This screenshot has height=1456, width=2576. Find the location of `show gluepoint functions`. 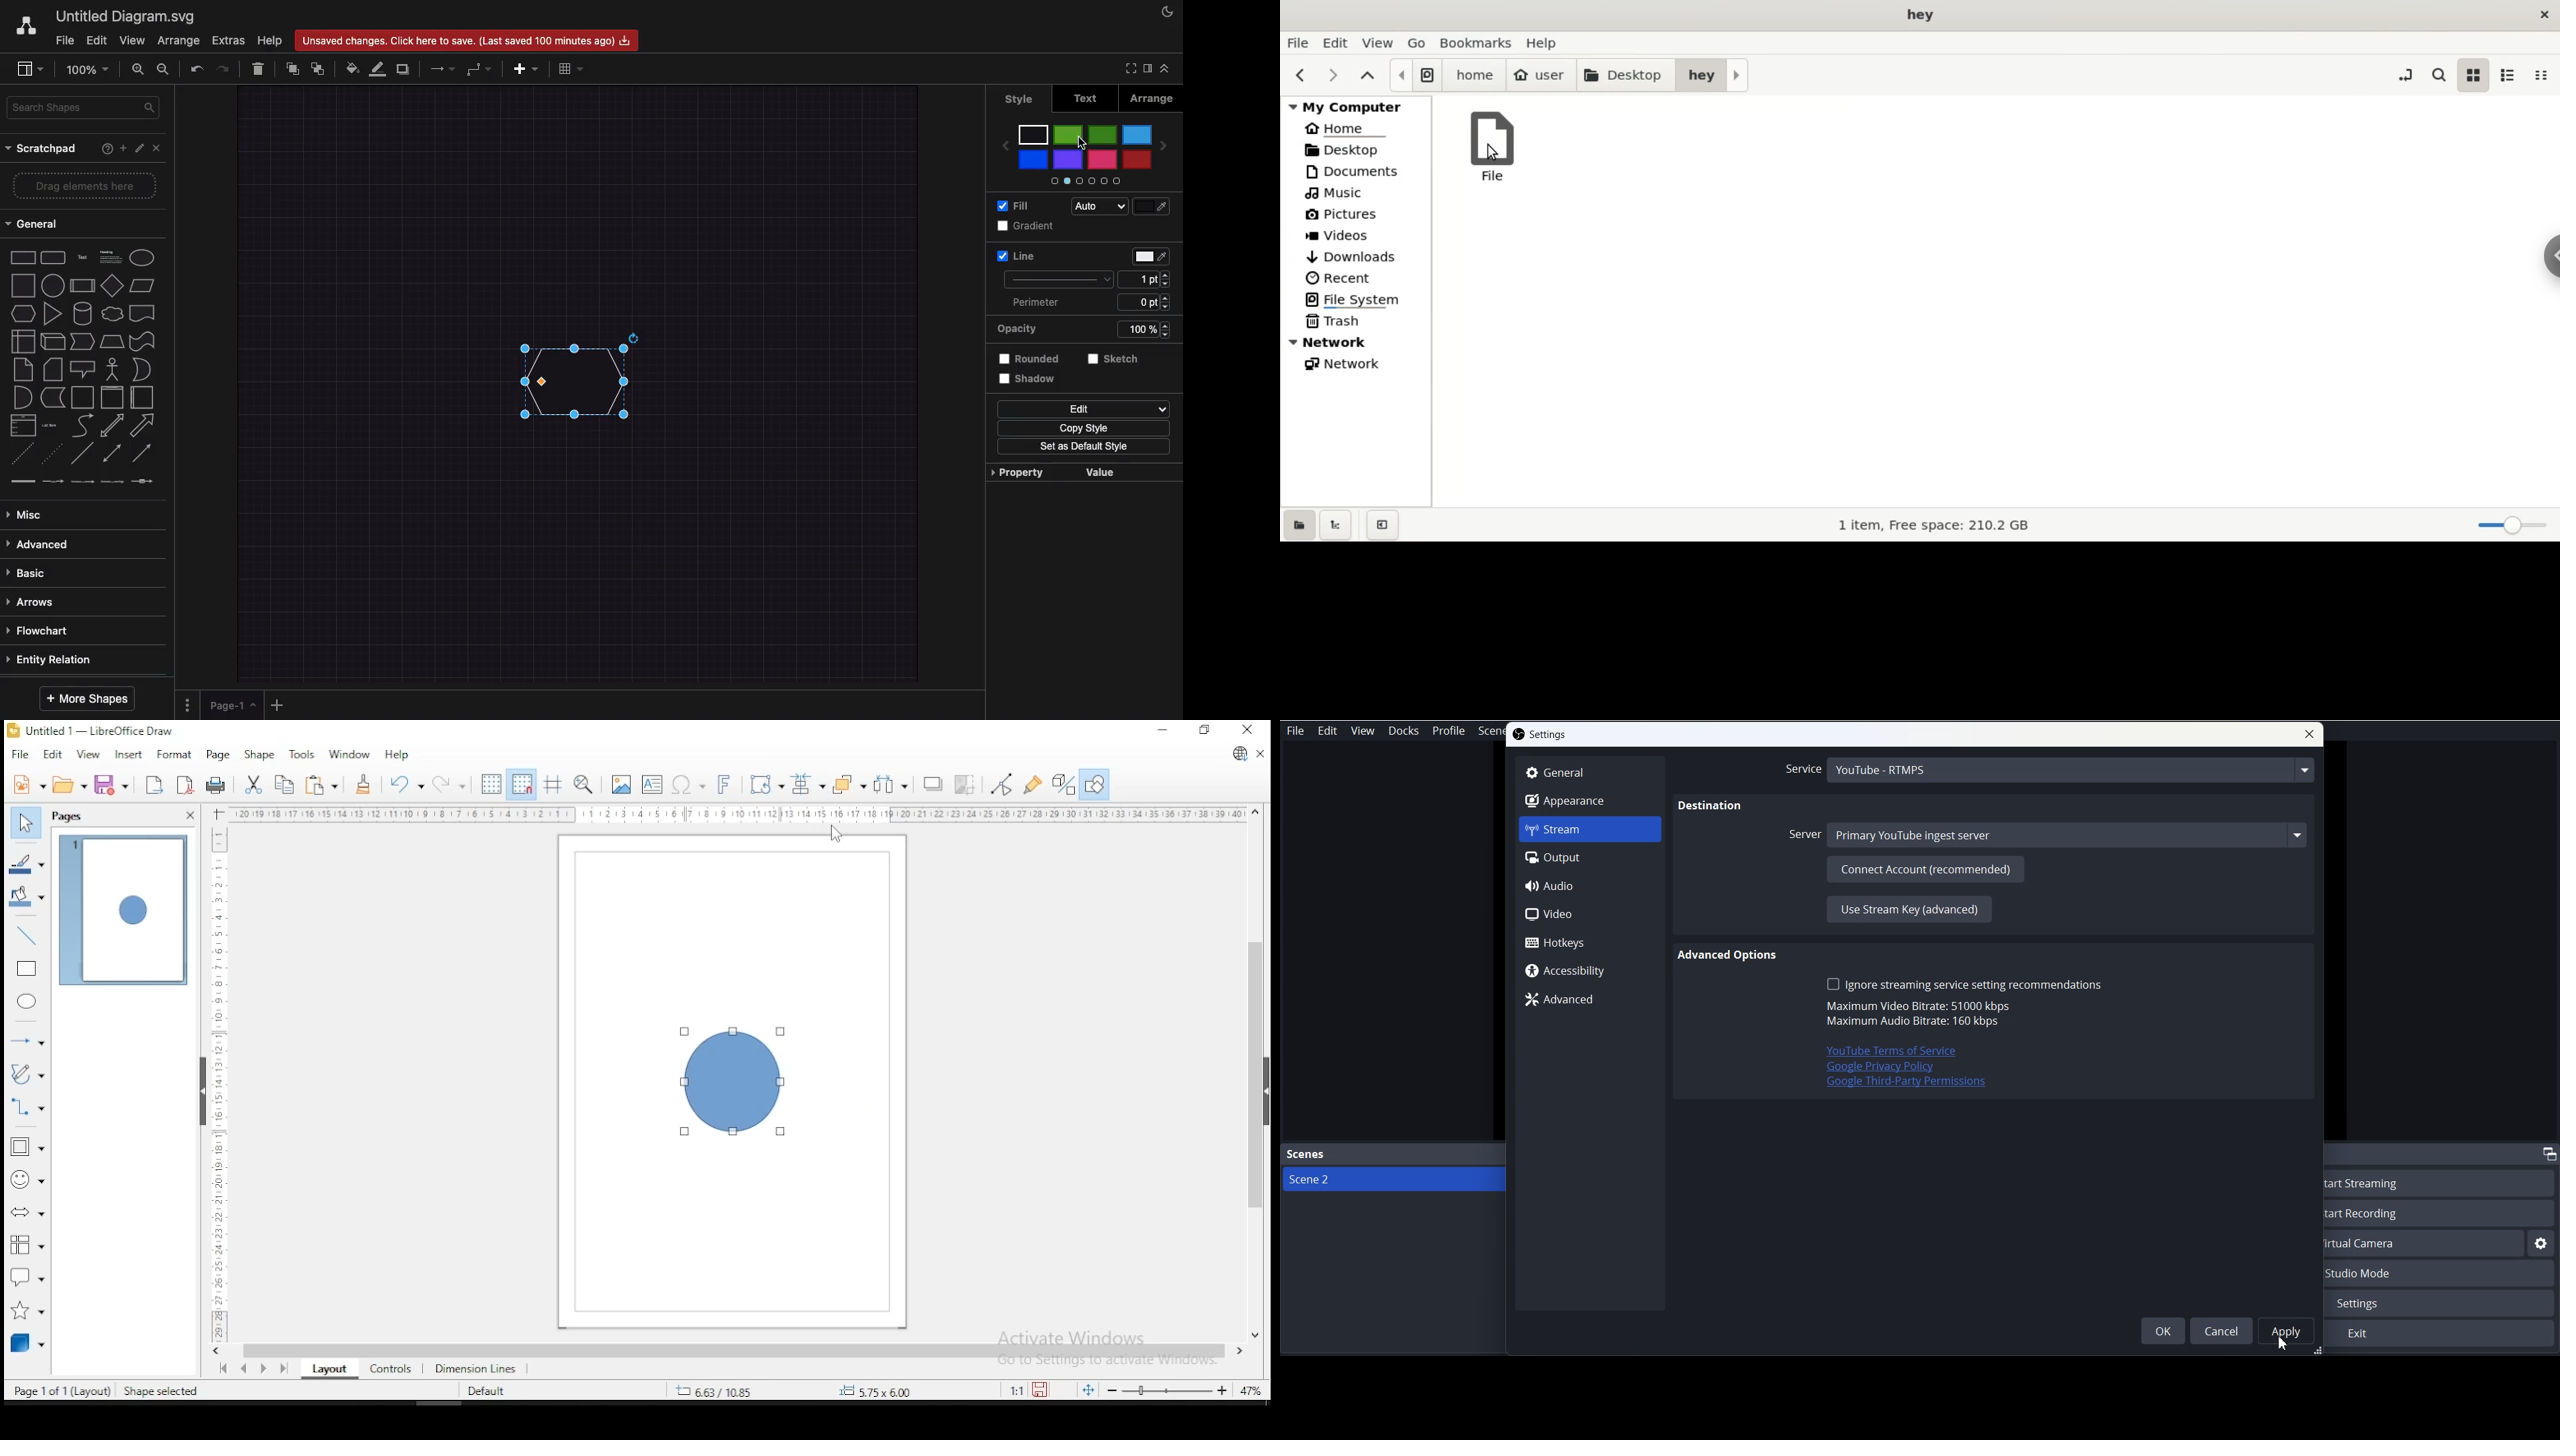

show gluepoint functions is located at coordinates (1033, 786).